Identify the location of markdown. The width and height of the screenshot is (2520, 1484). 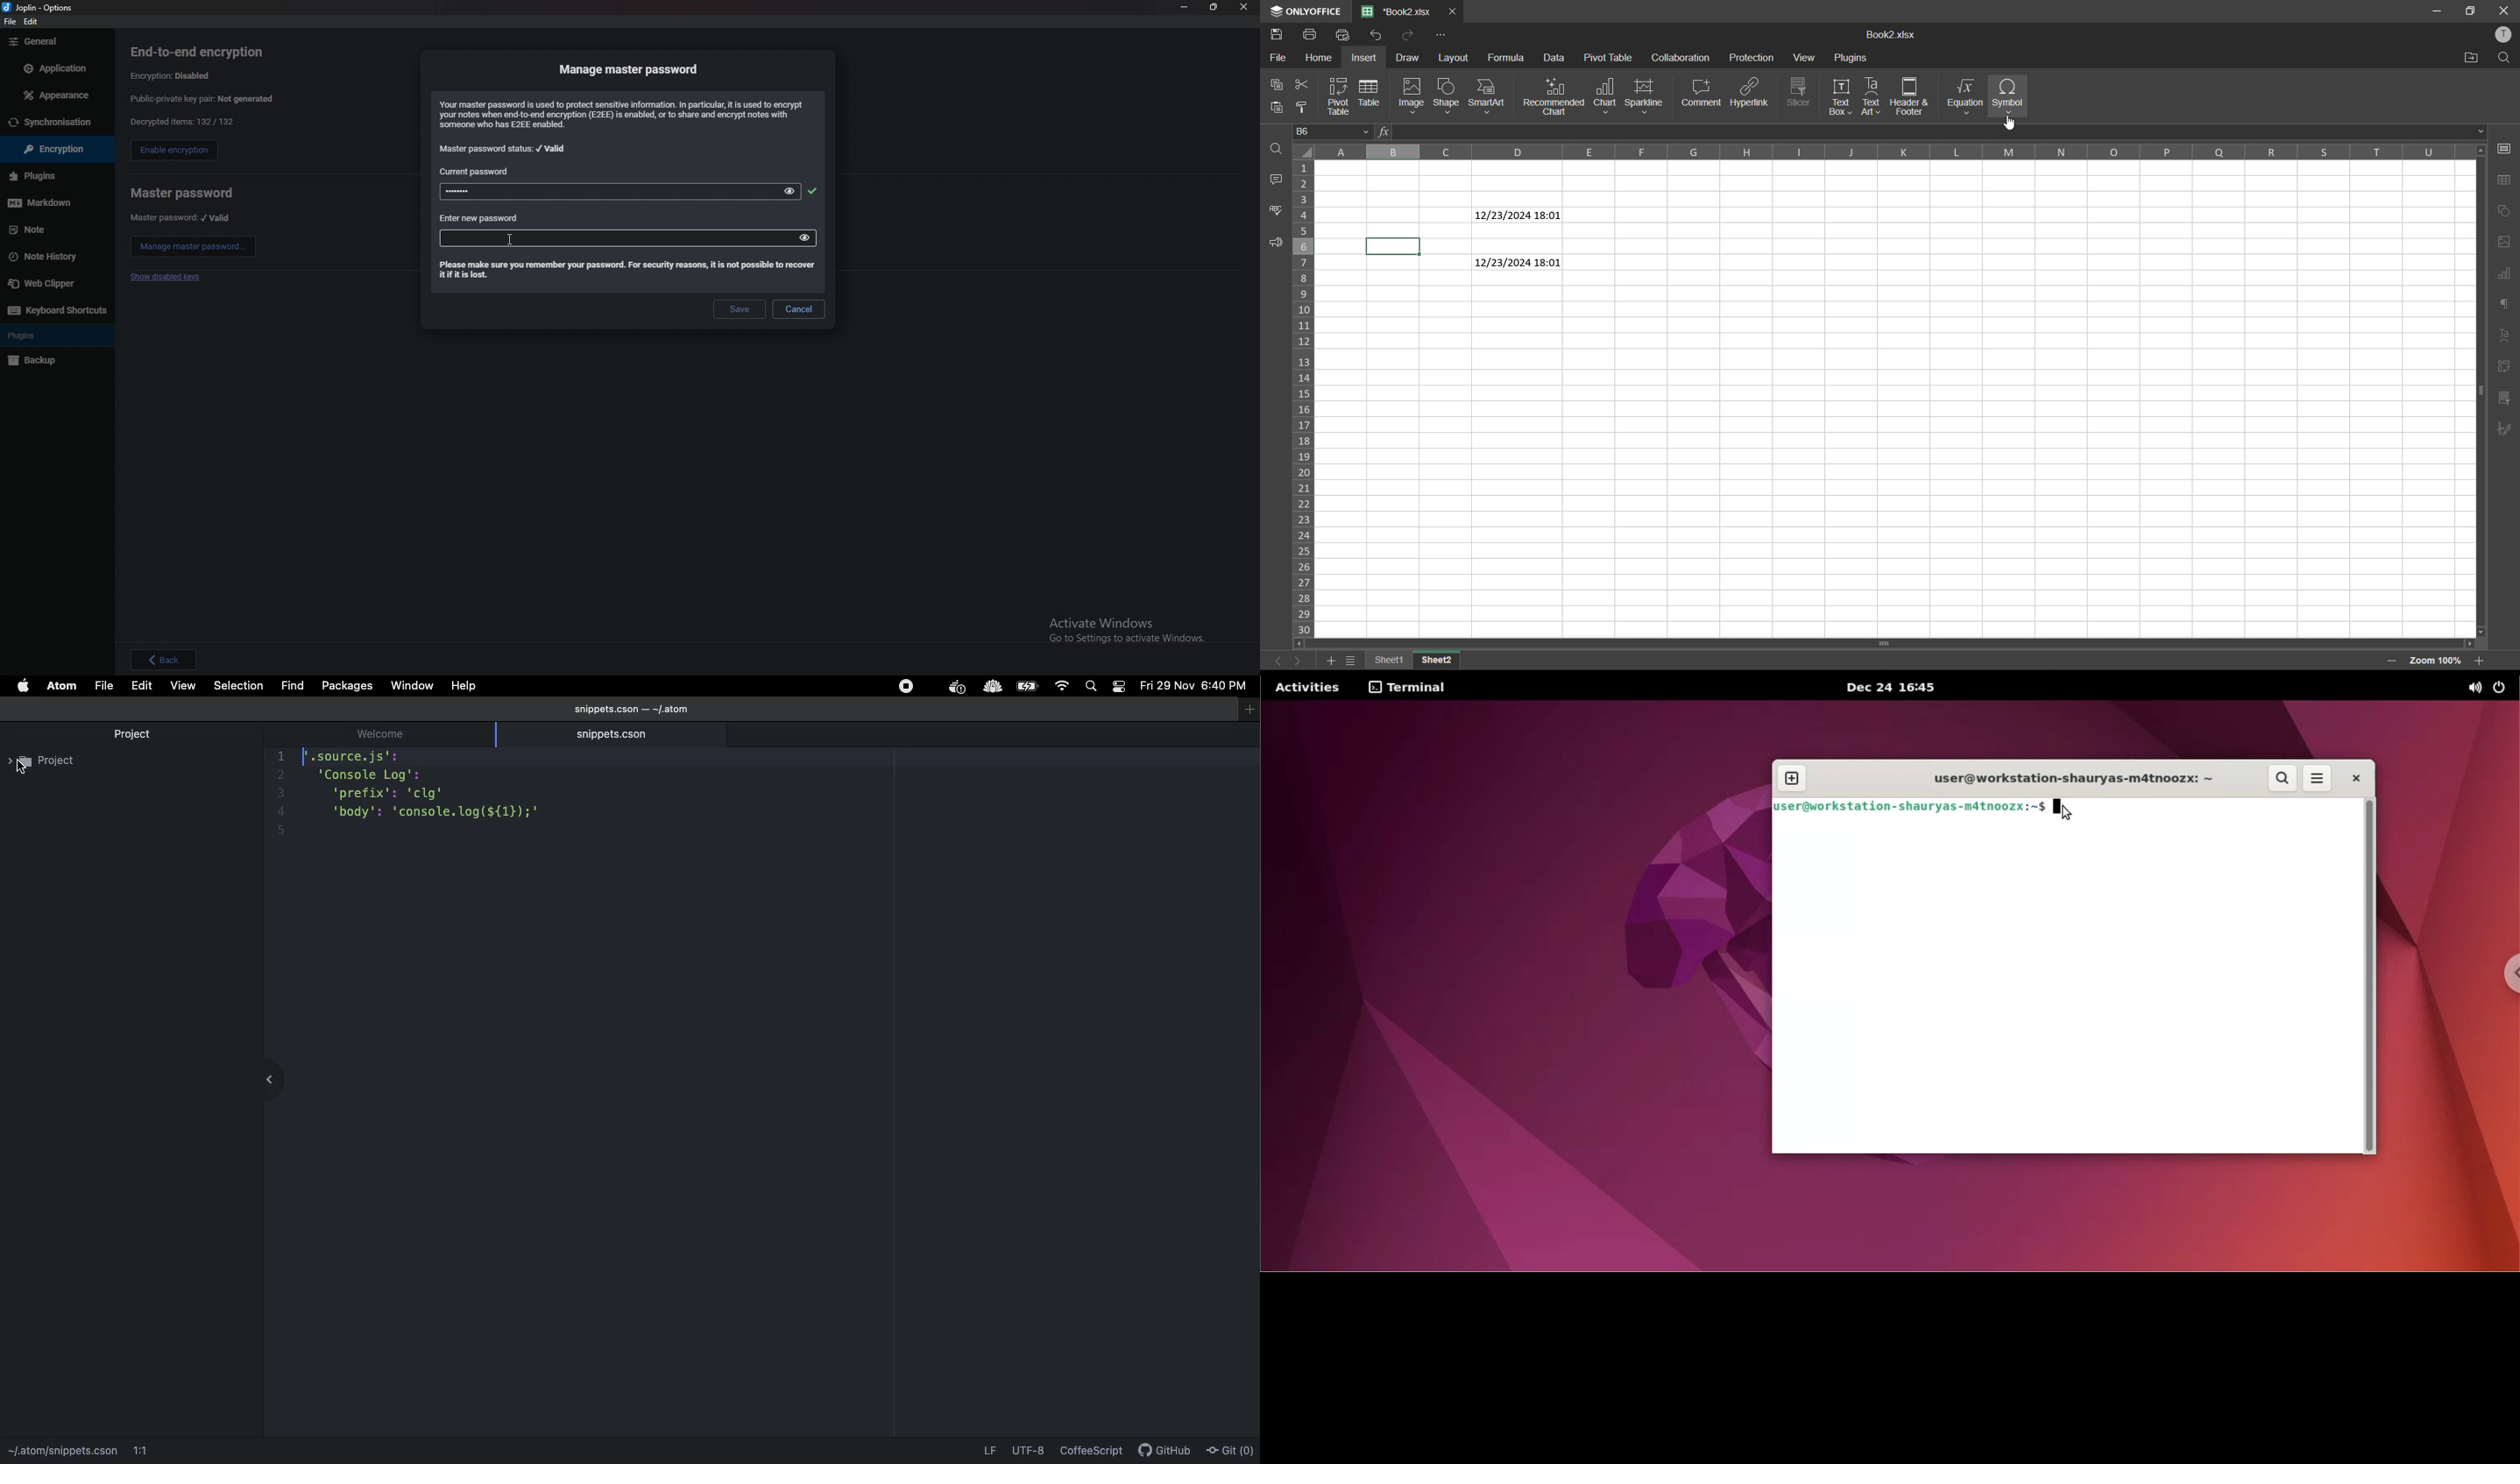
(52, 203).